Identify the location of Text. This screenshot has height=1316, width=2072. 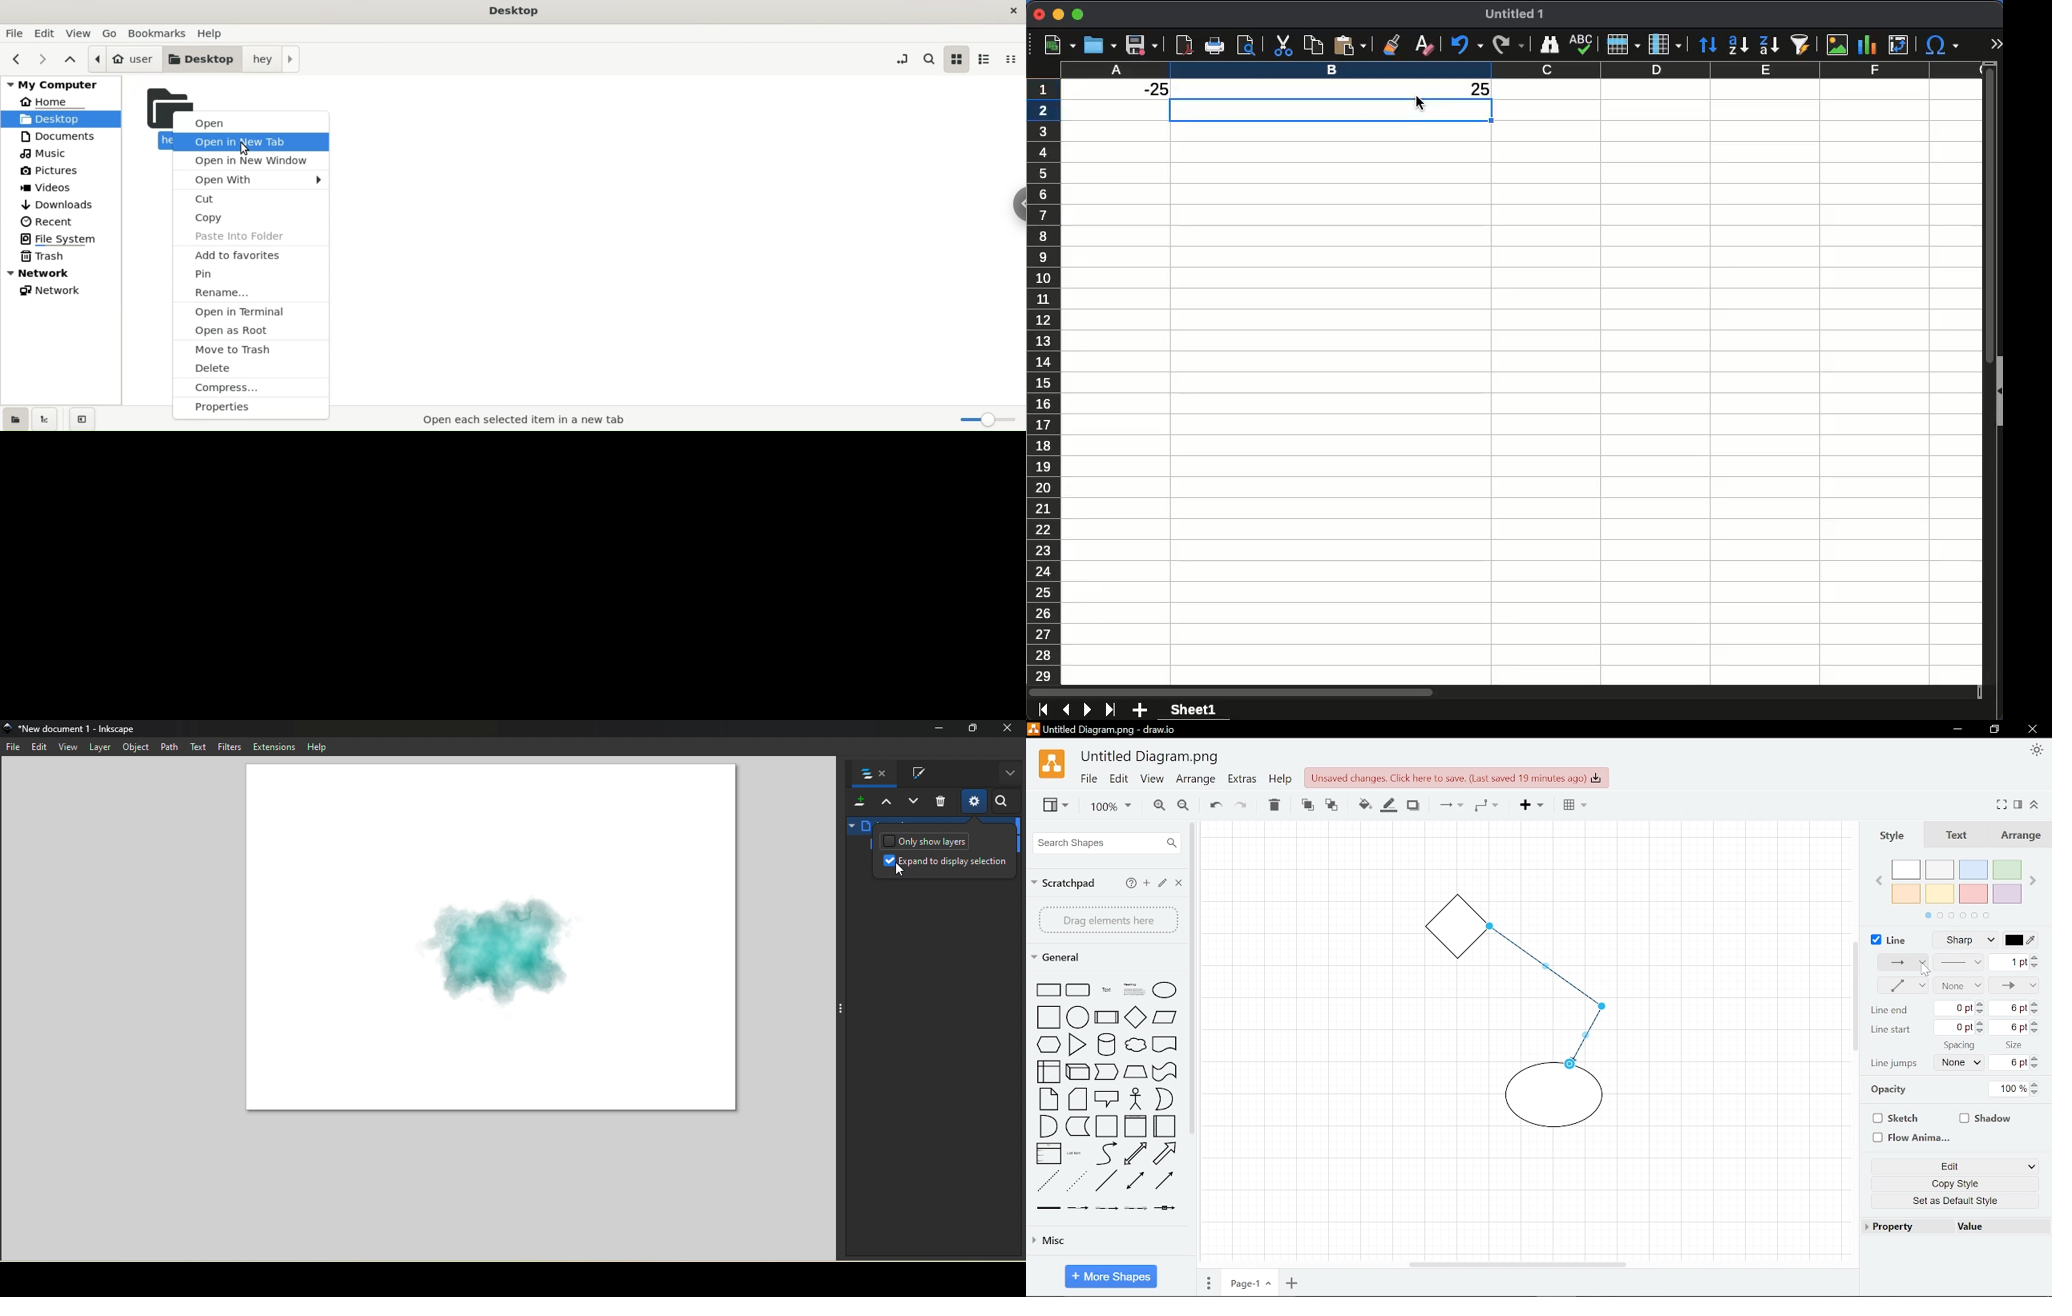
(197, 748).